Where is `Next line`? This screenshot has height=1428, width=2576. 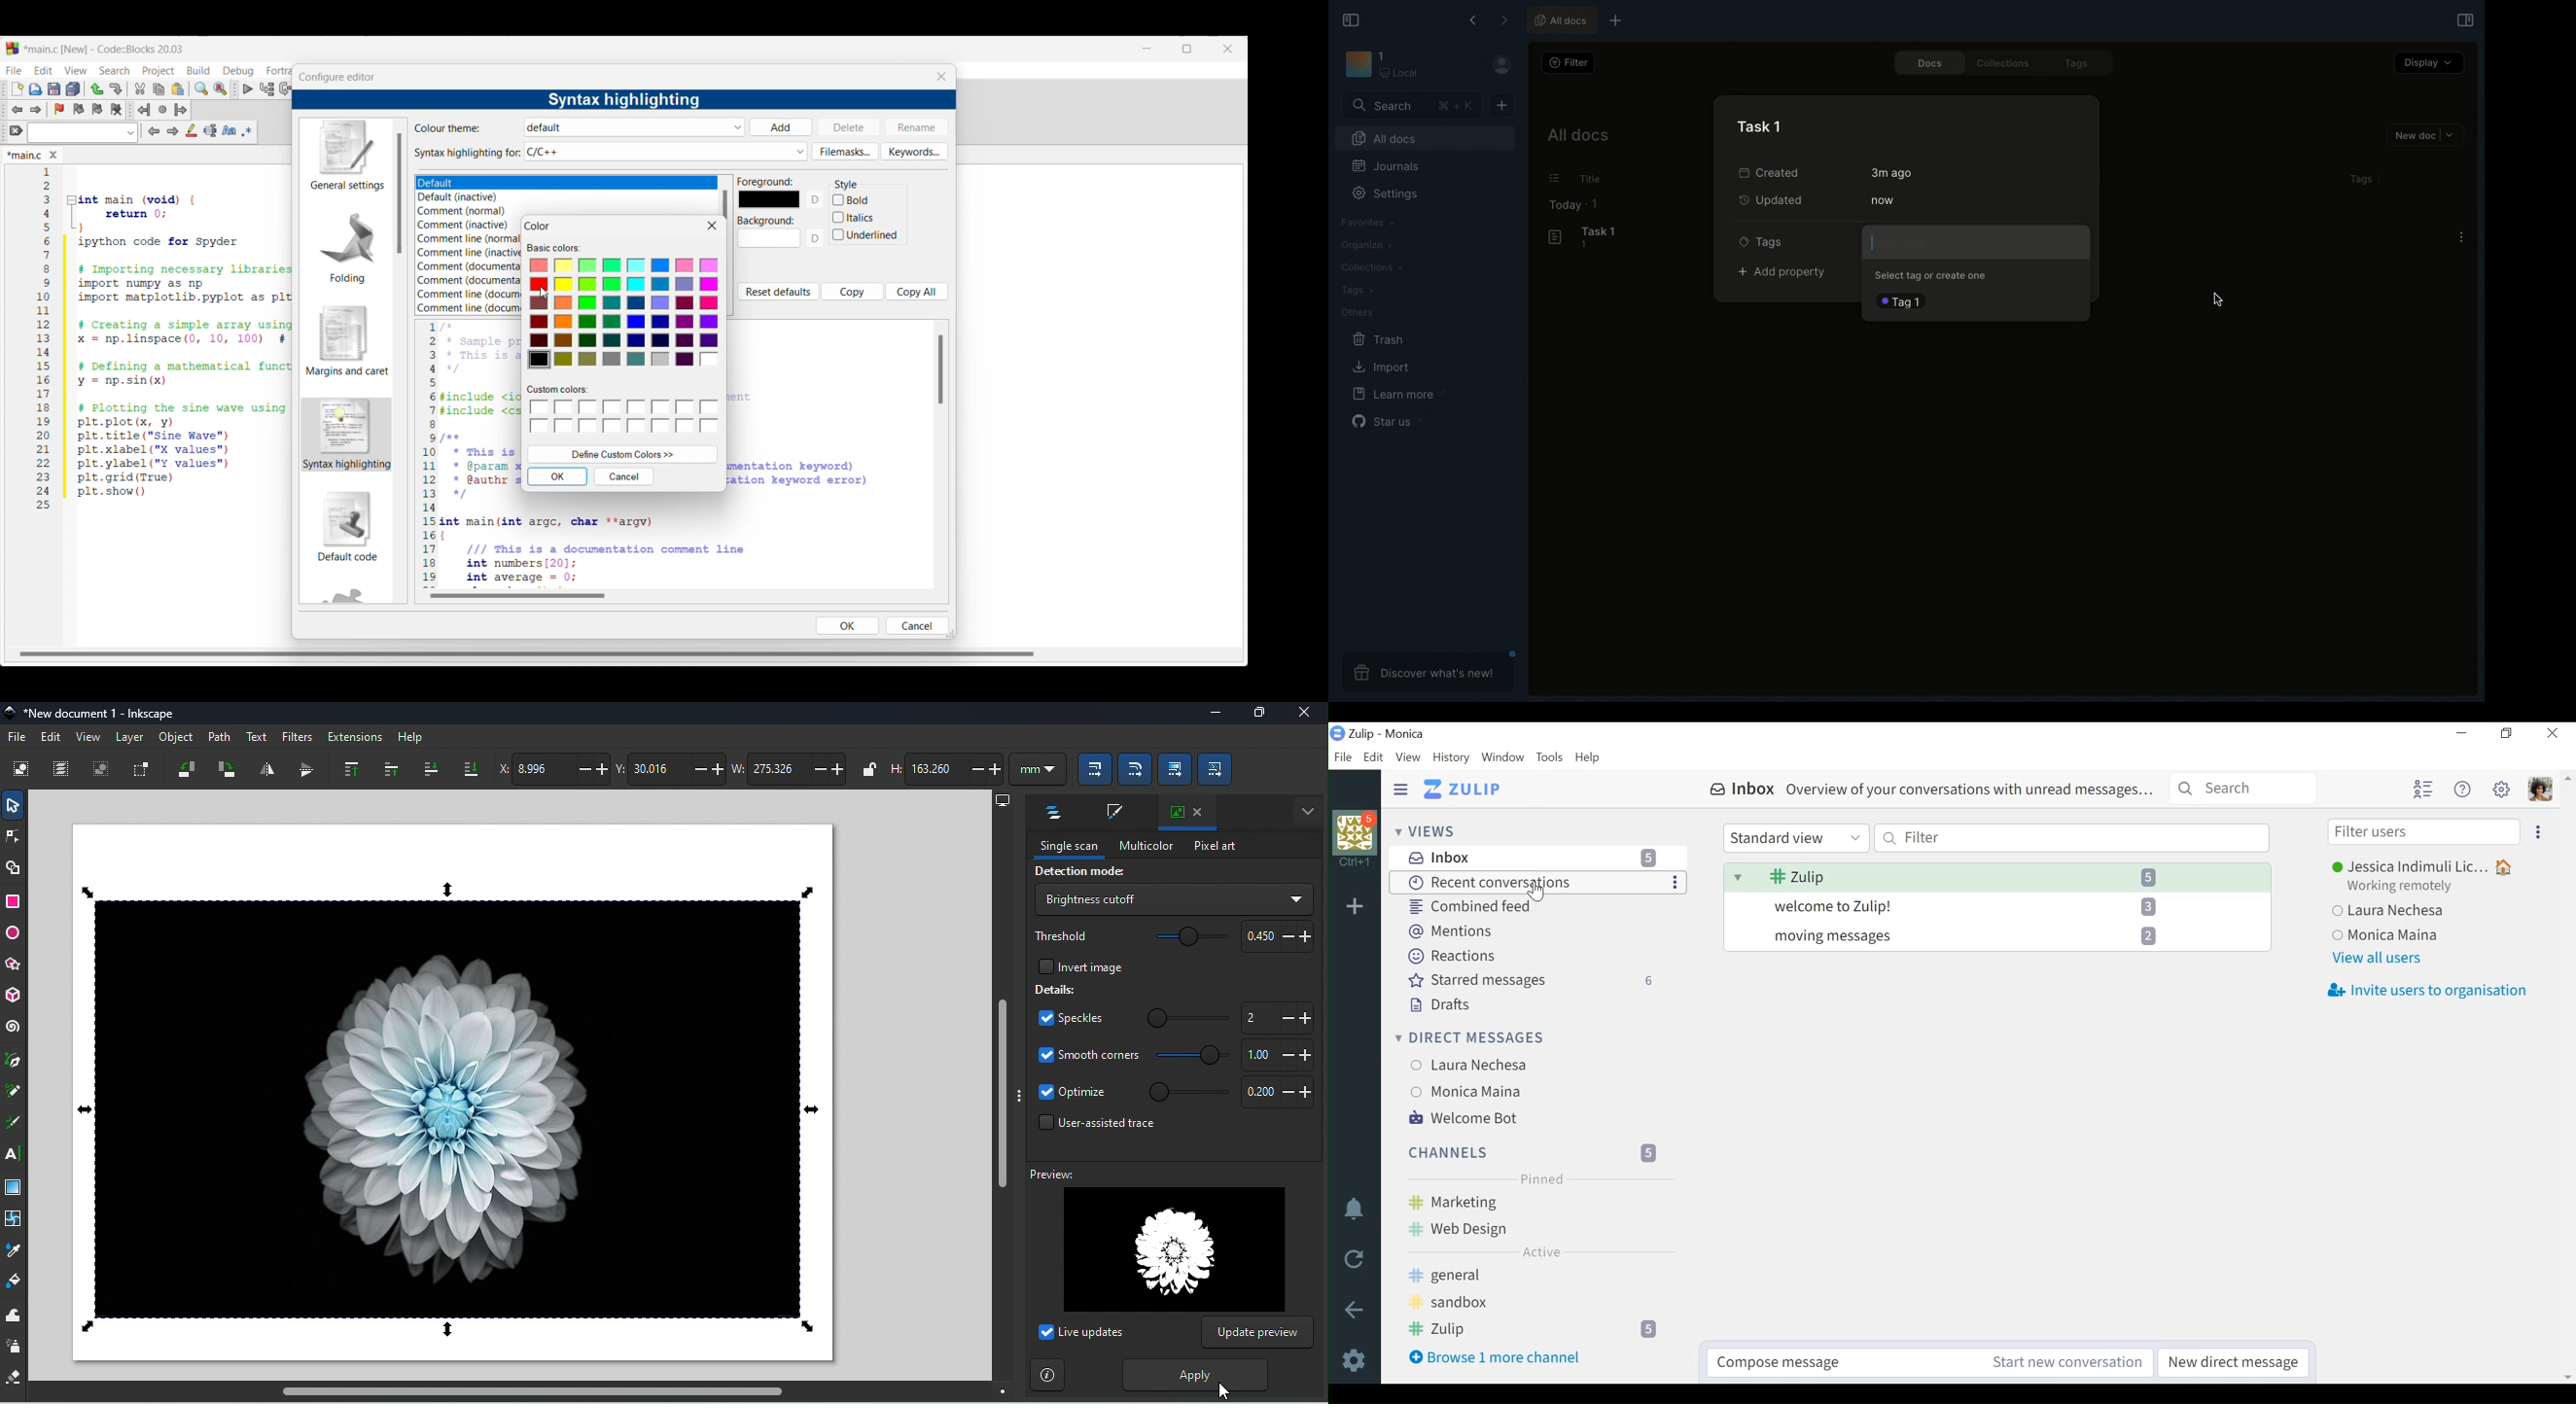 Next line is located at coordinates (287, 89).